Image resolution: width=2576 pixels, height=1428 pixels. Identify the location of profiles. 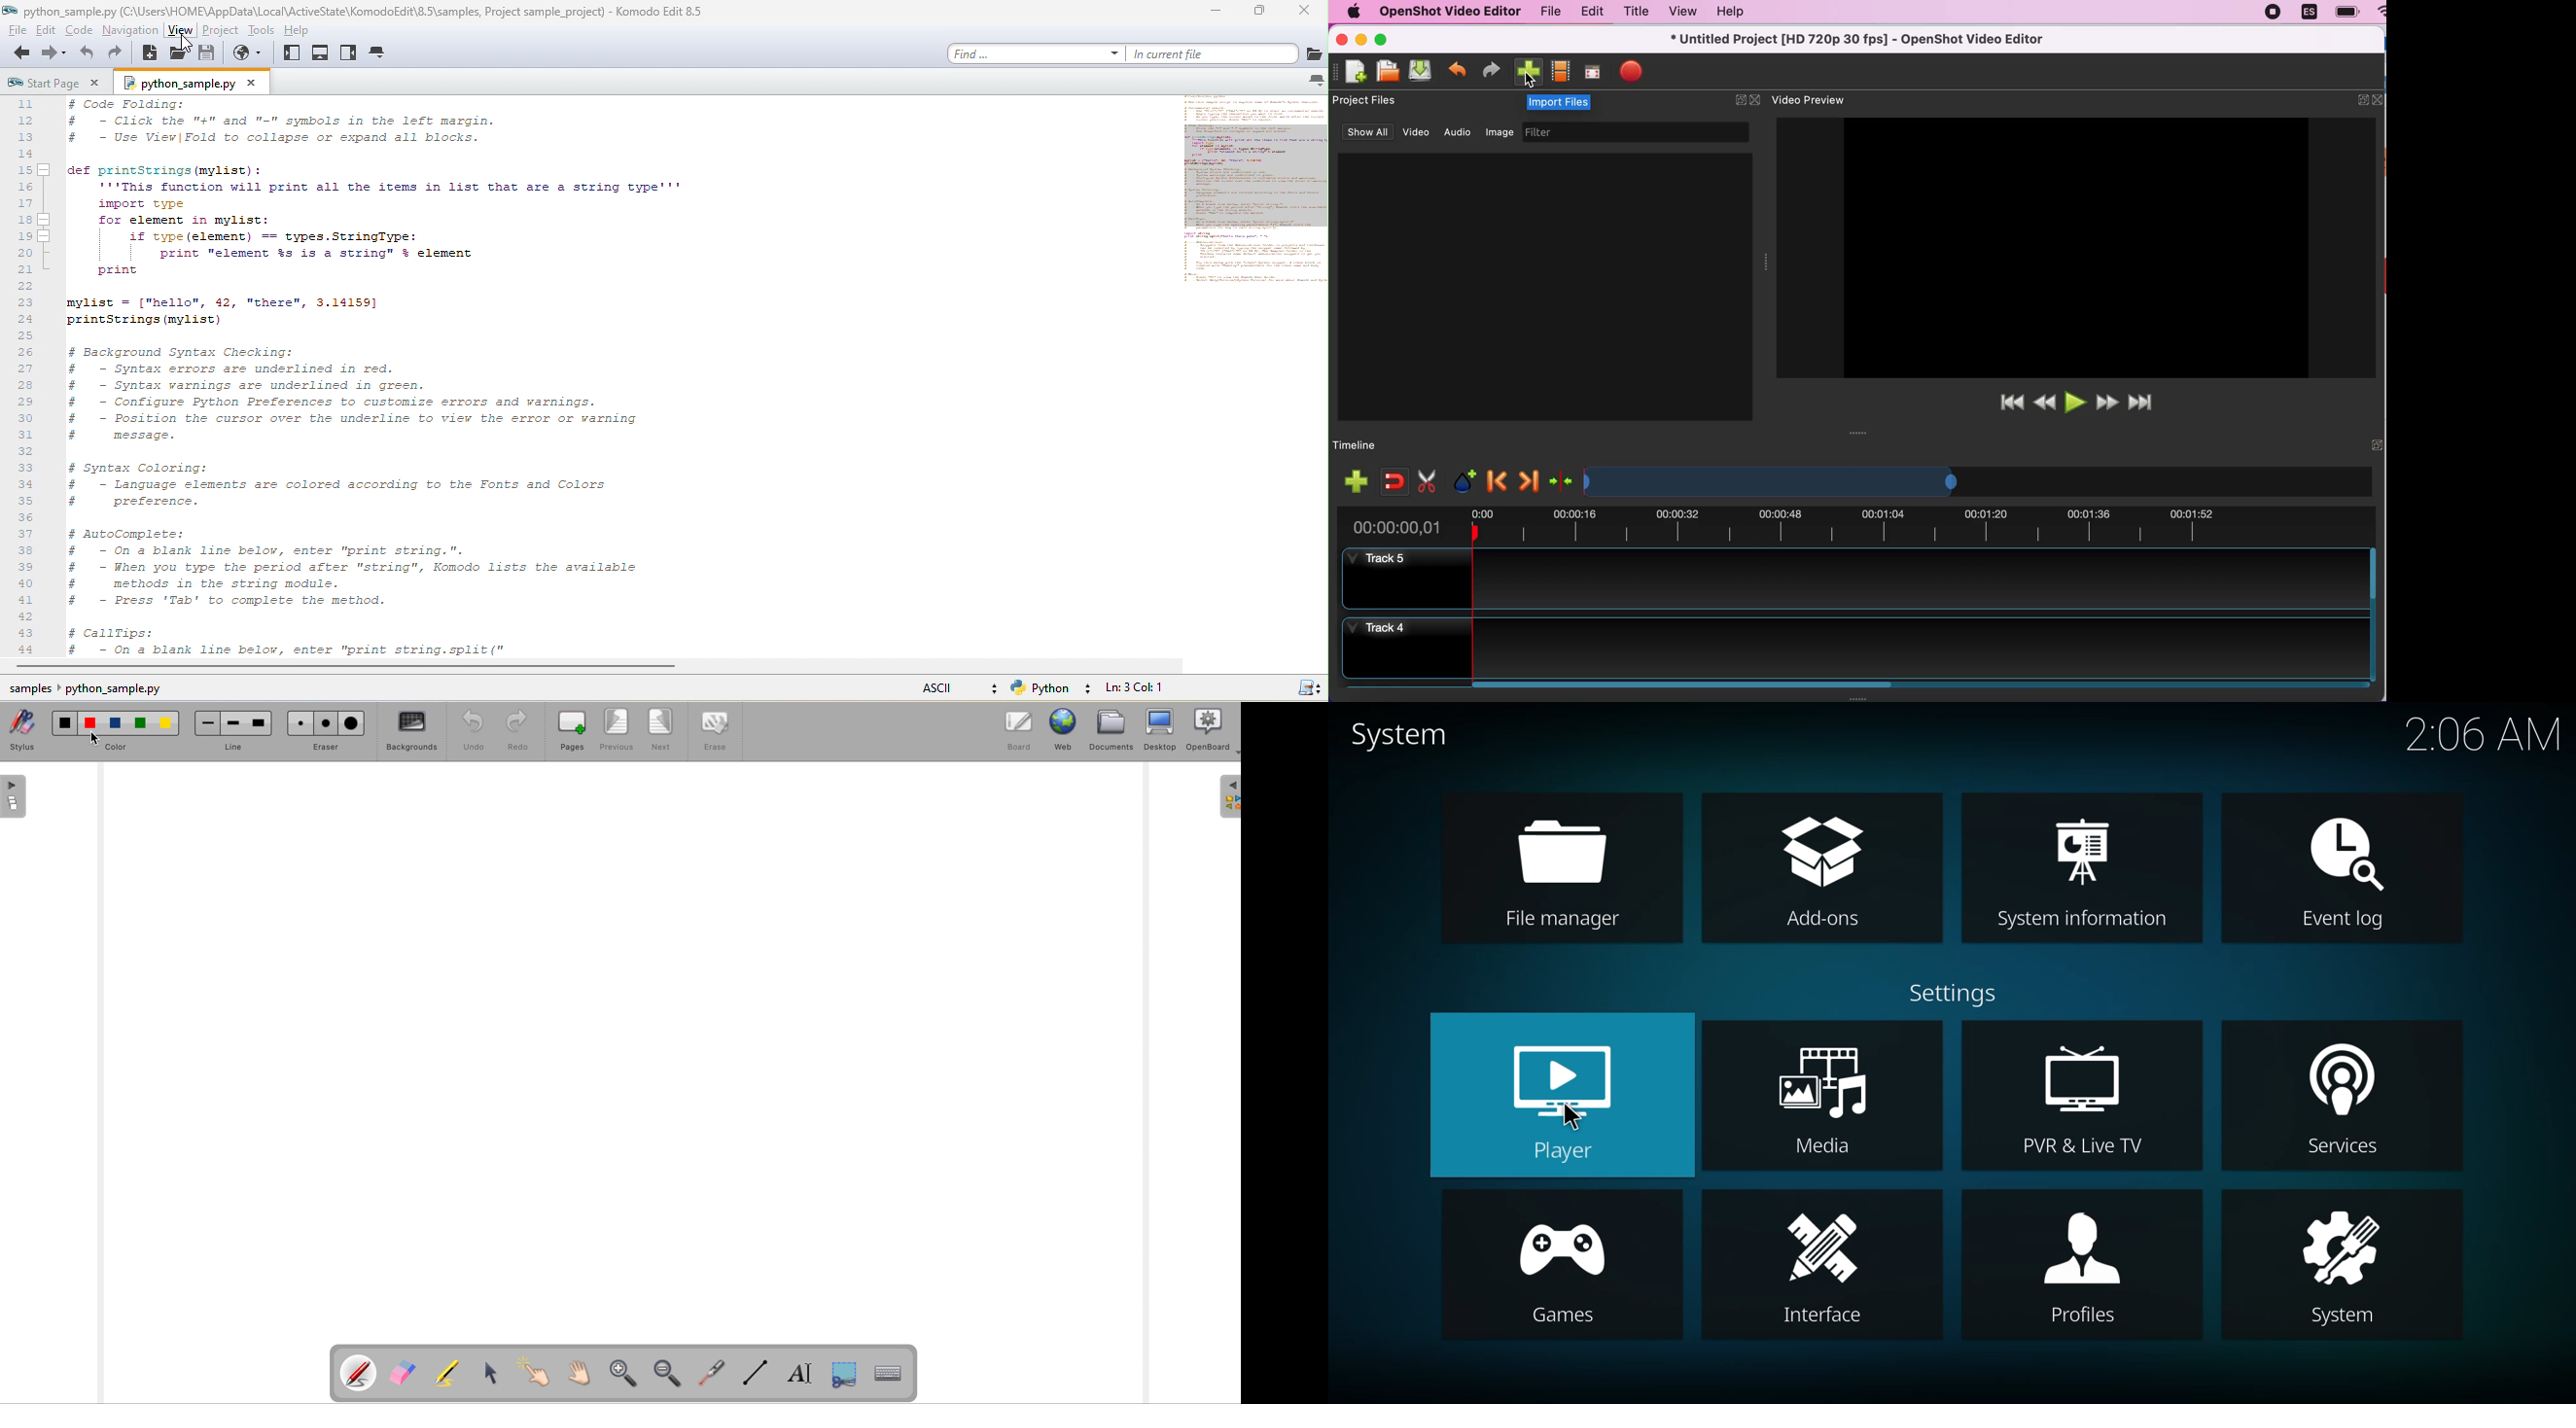
(2083, 1265).